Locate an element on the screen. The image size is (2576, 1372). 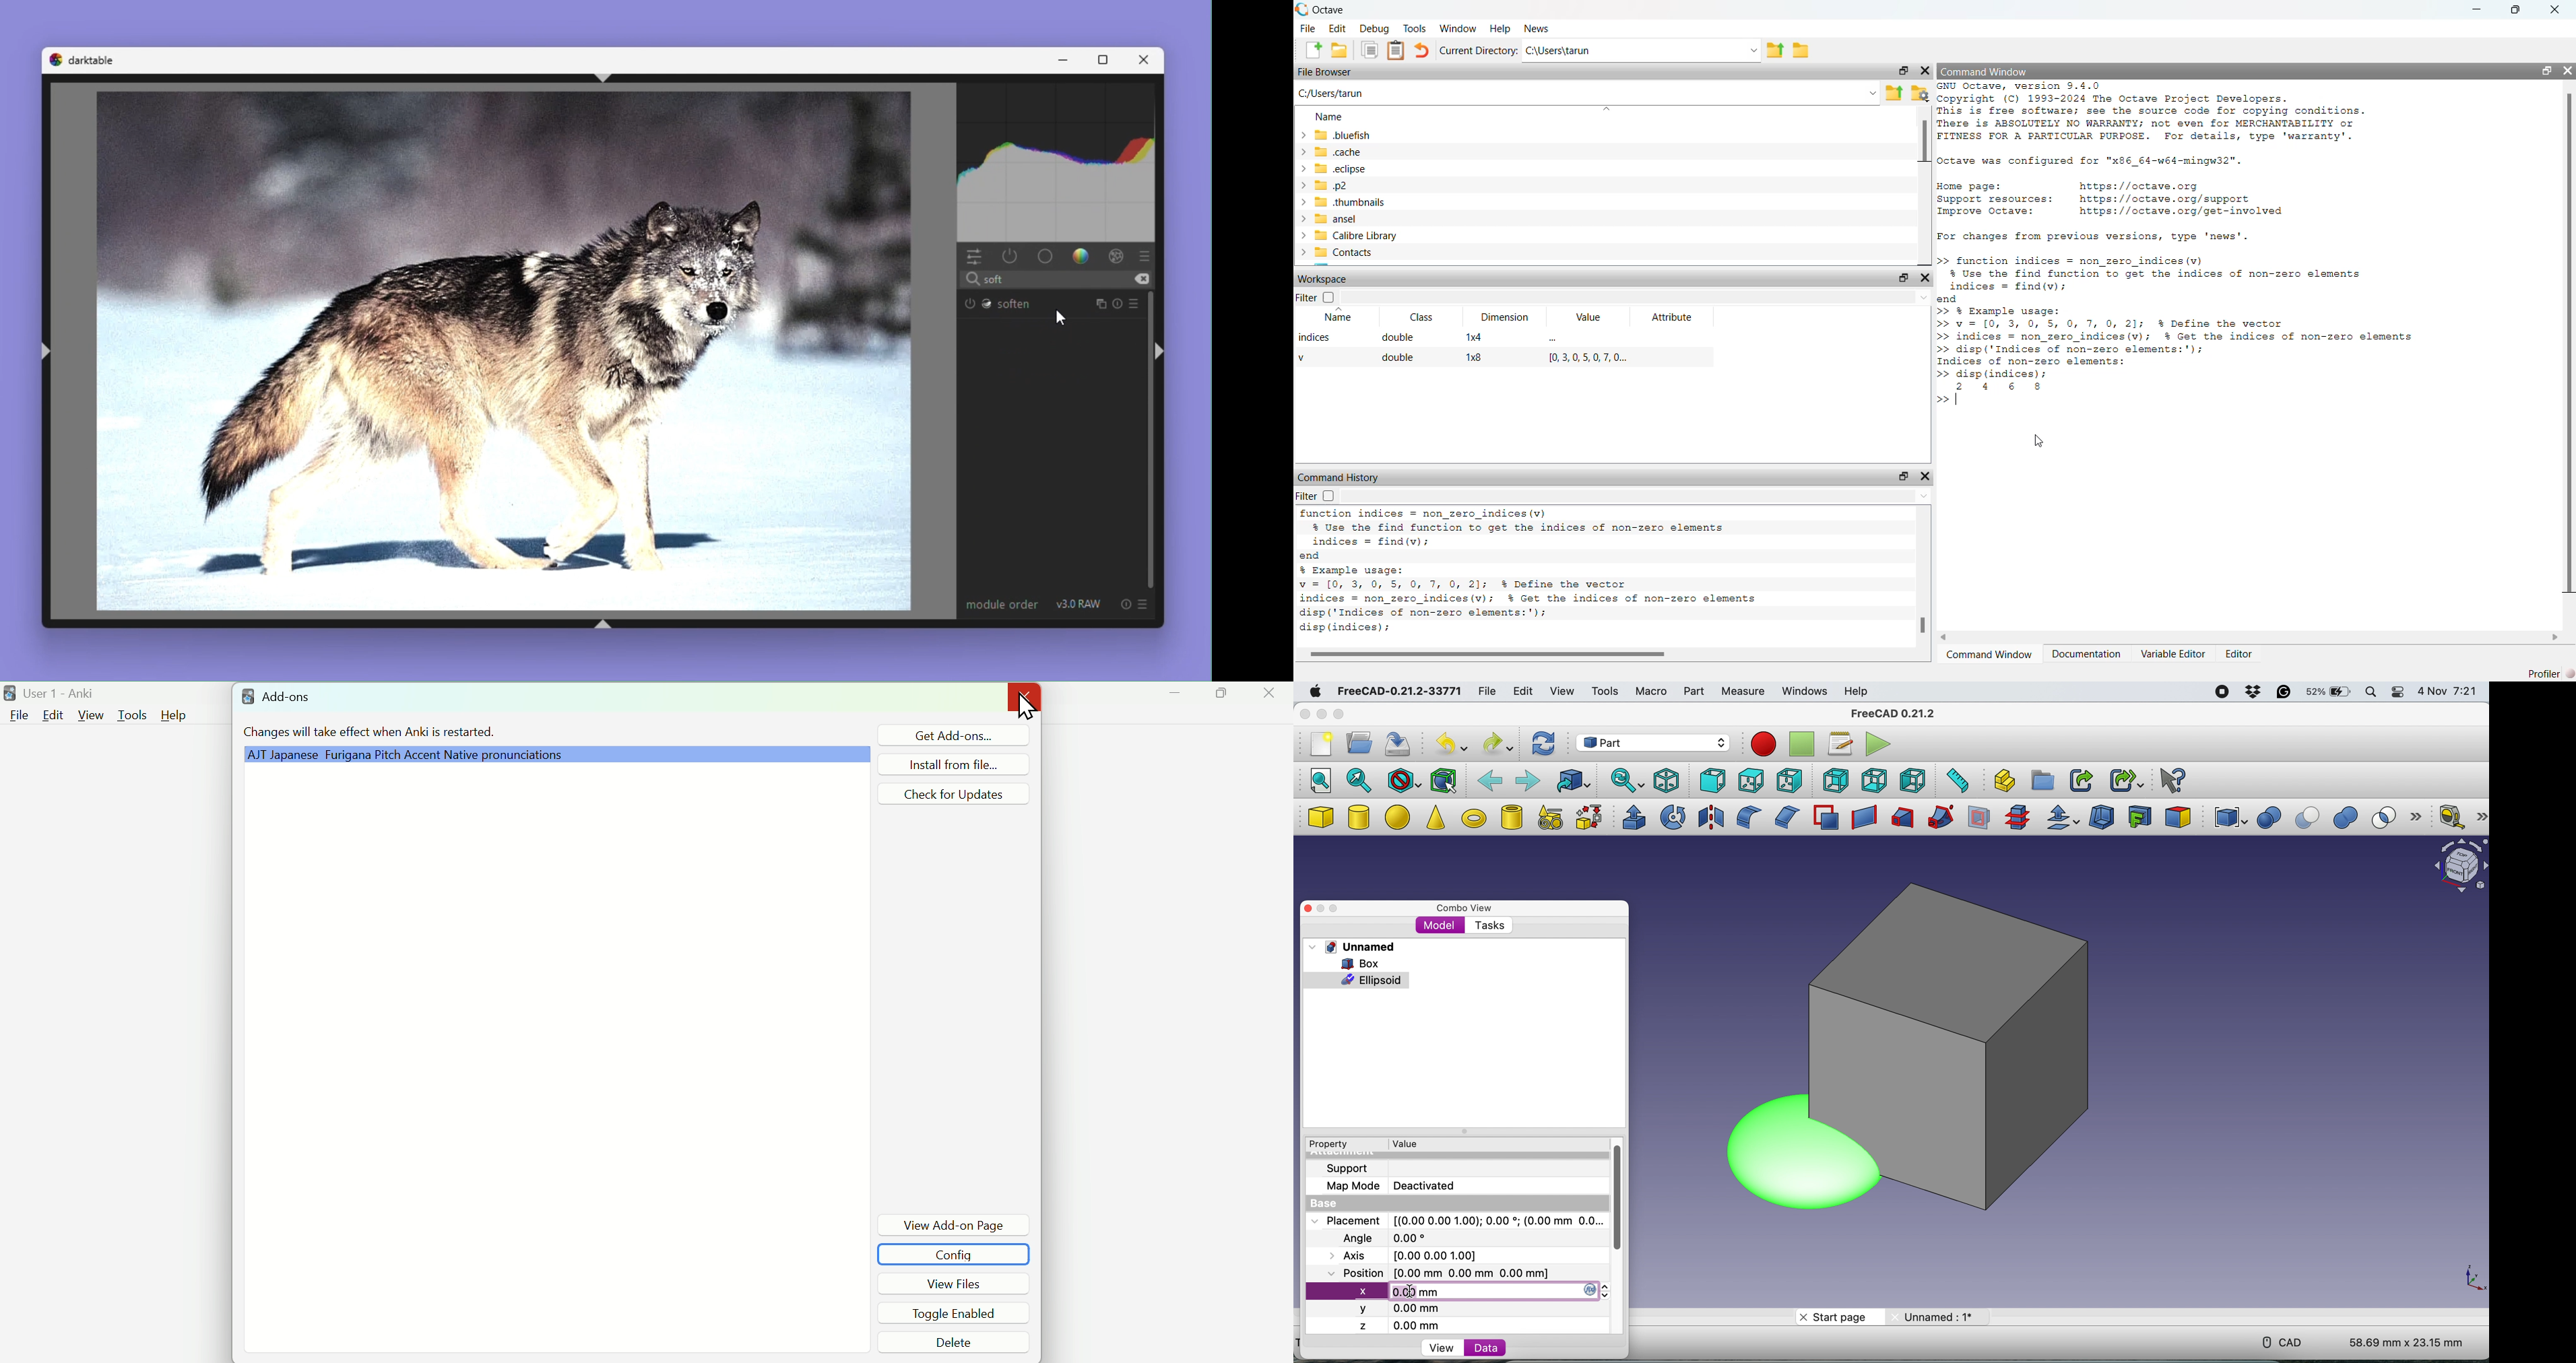
shift+ctrl+l is located at coordinates (47, 350).